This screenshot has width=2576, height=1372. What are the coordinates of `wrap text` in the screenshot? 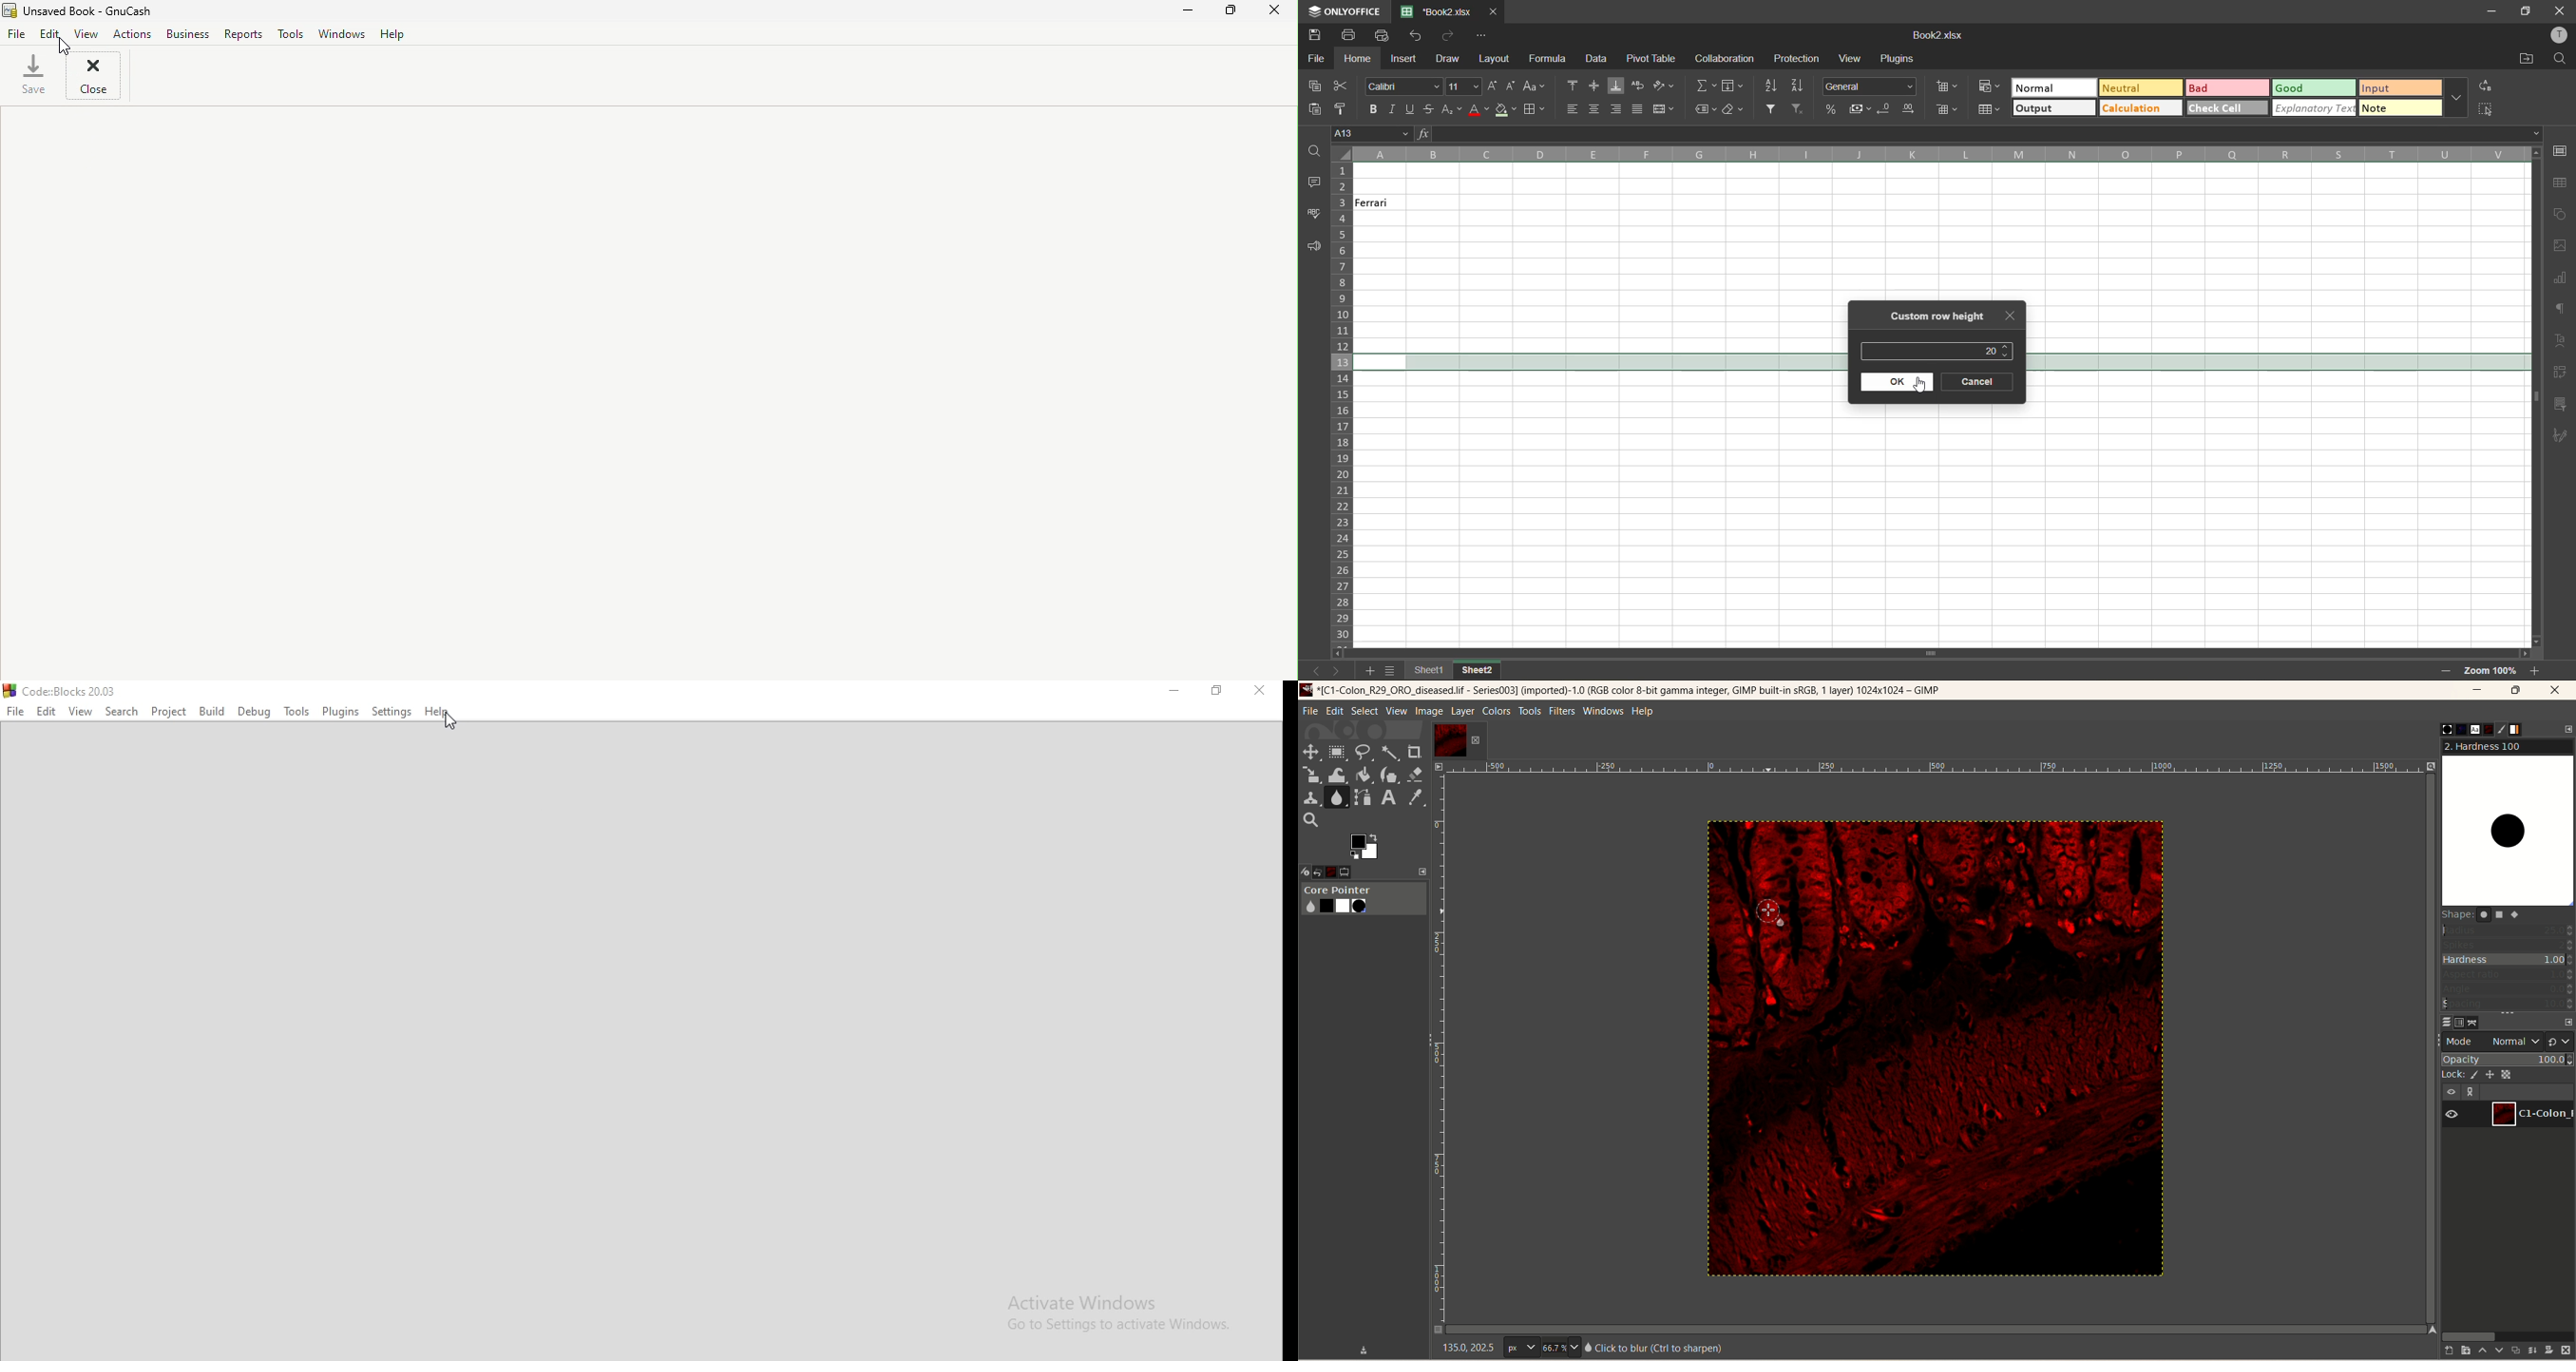 It's located at (1637, 85).